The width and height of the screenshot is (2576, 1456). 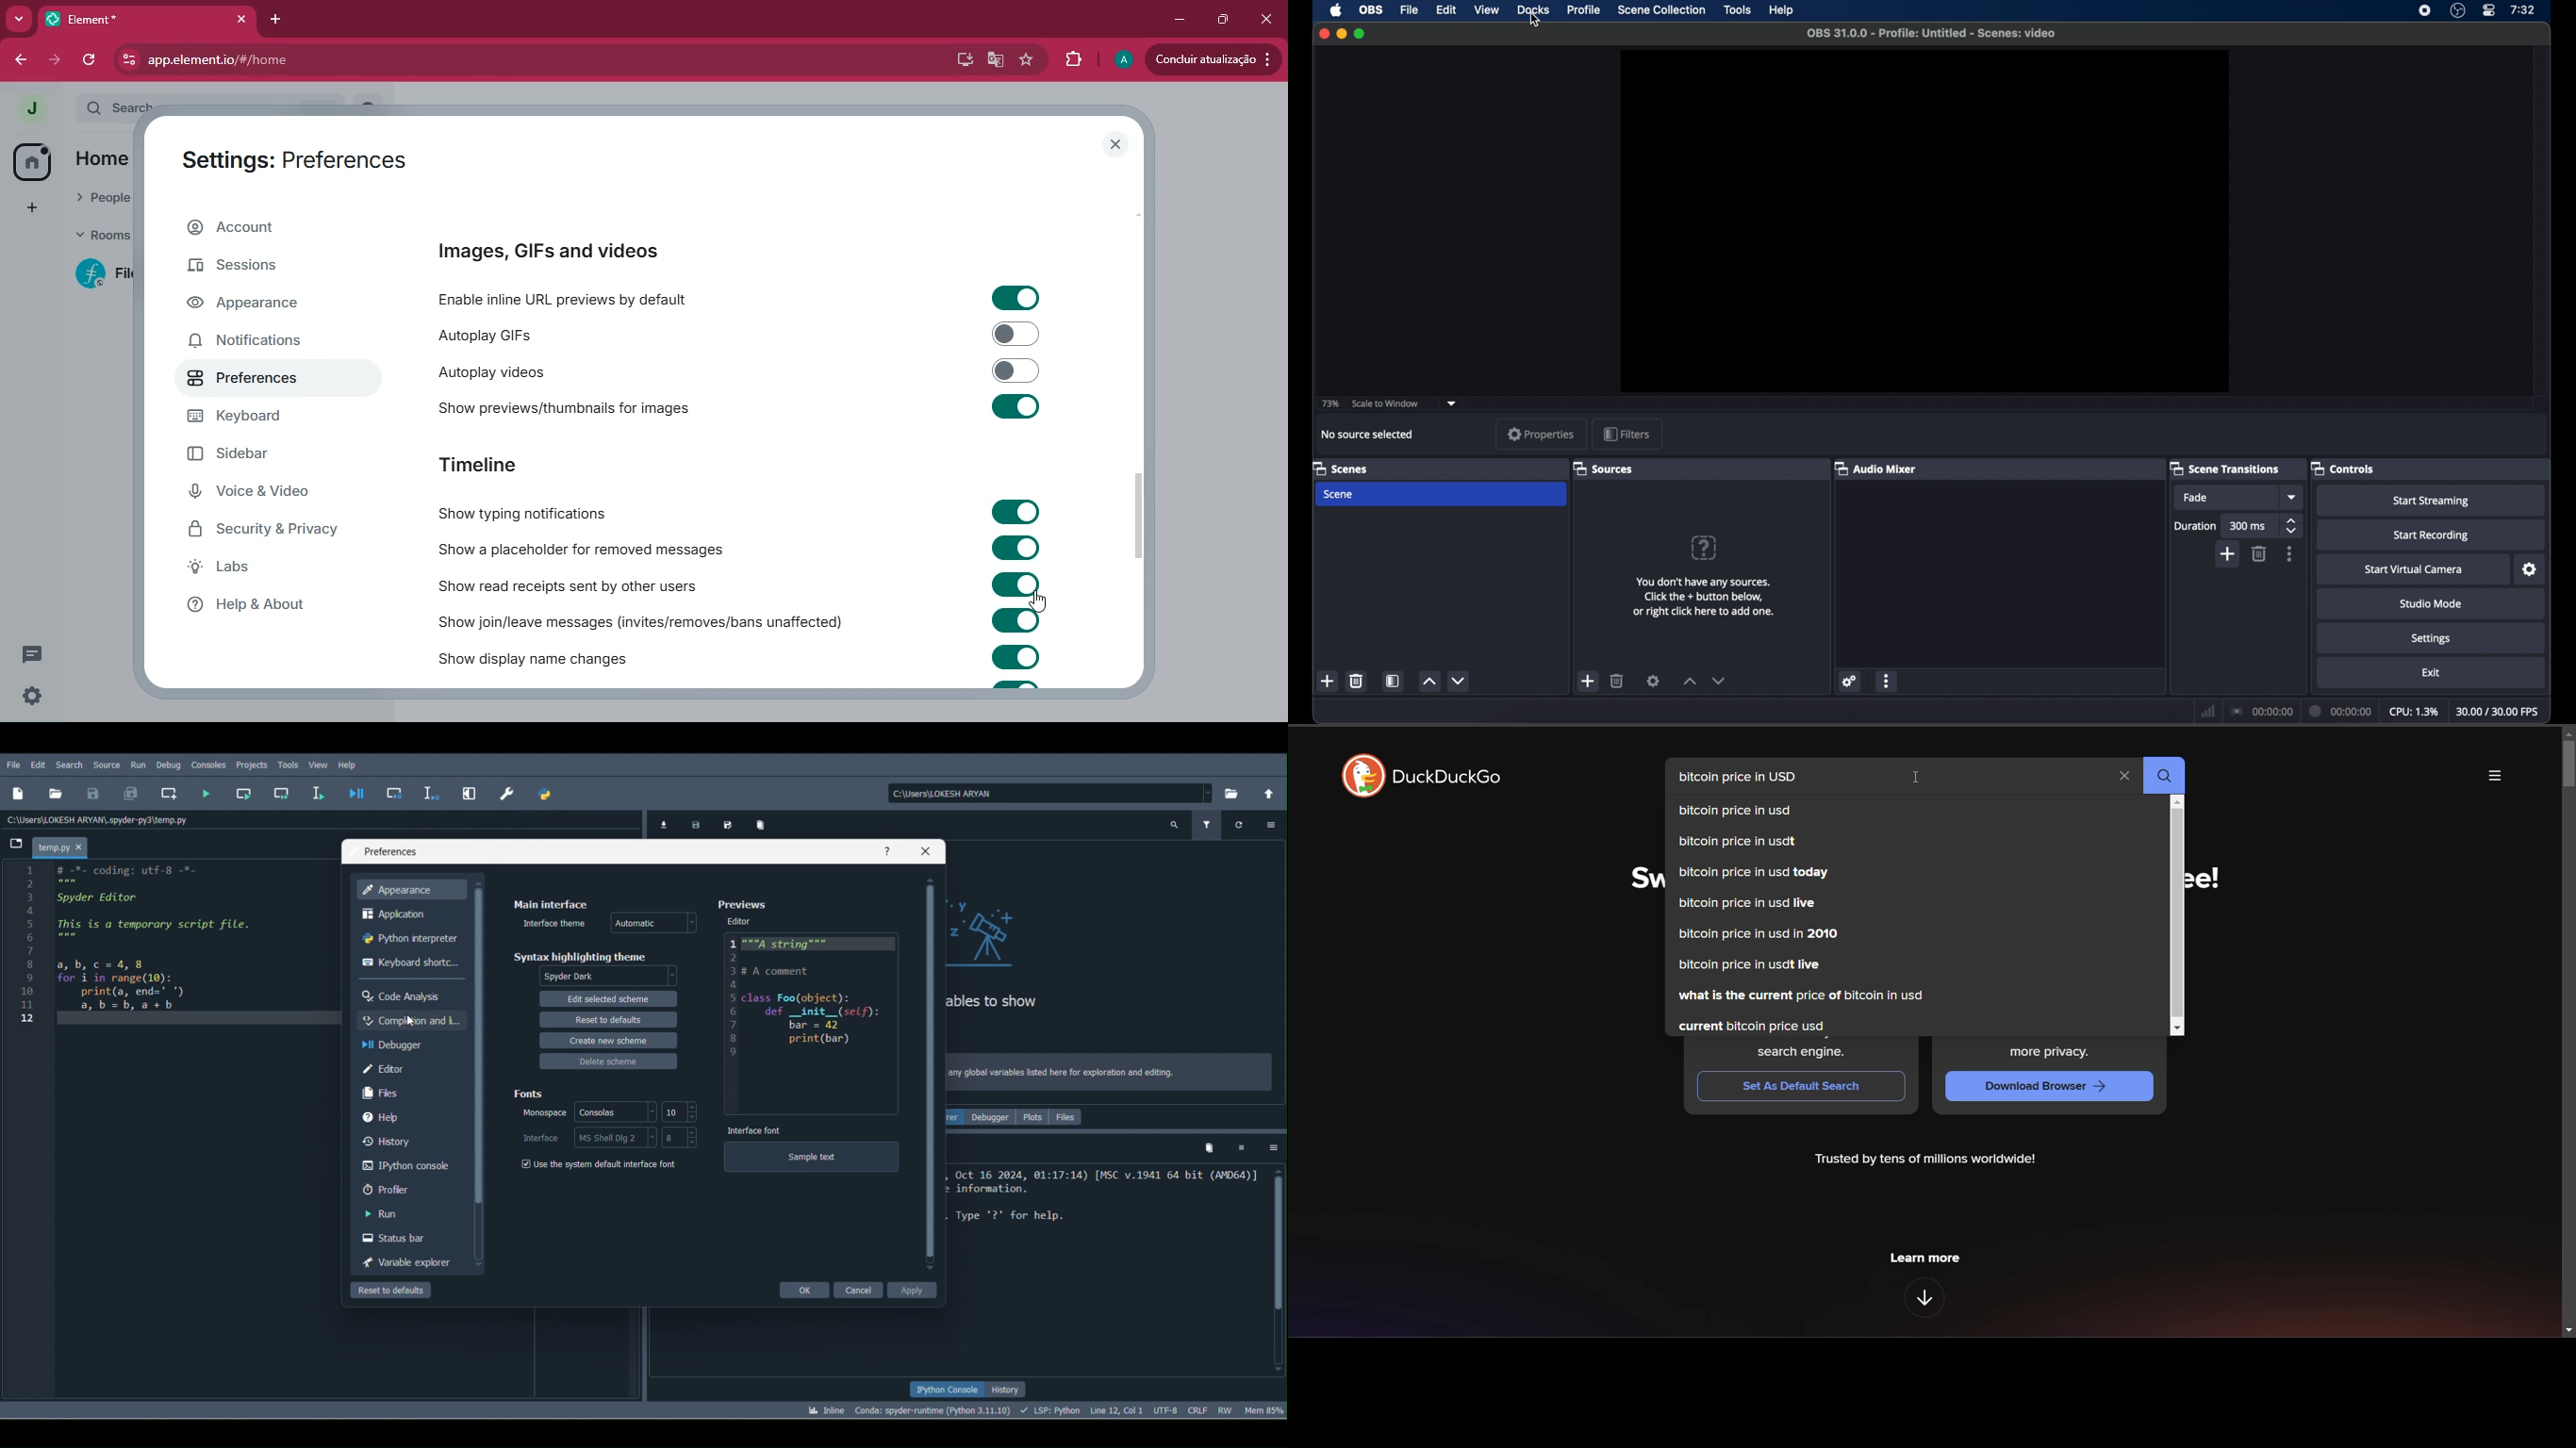 What do you see at coordinates (350, 766) in the screenshot?
I see `Help` at bounding box center [350, 766].